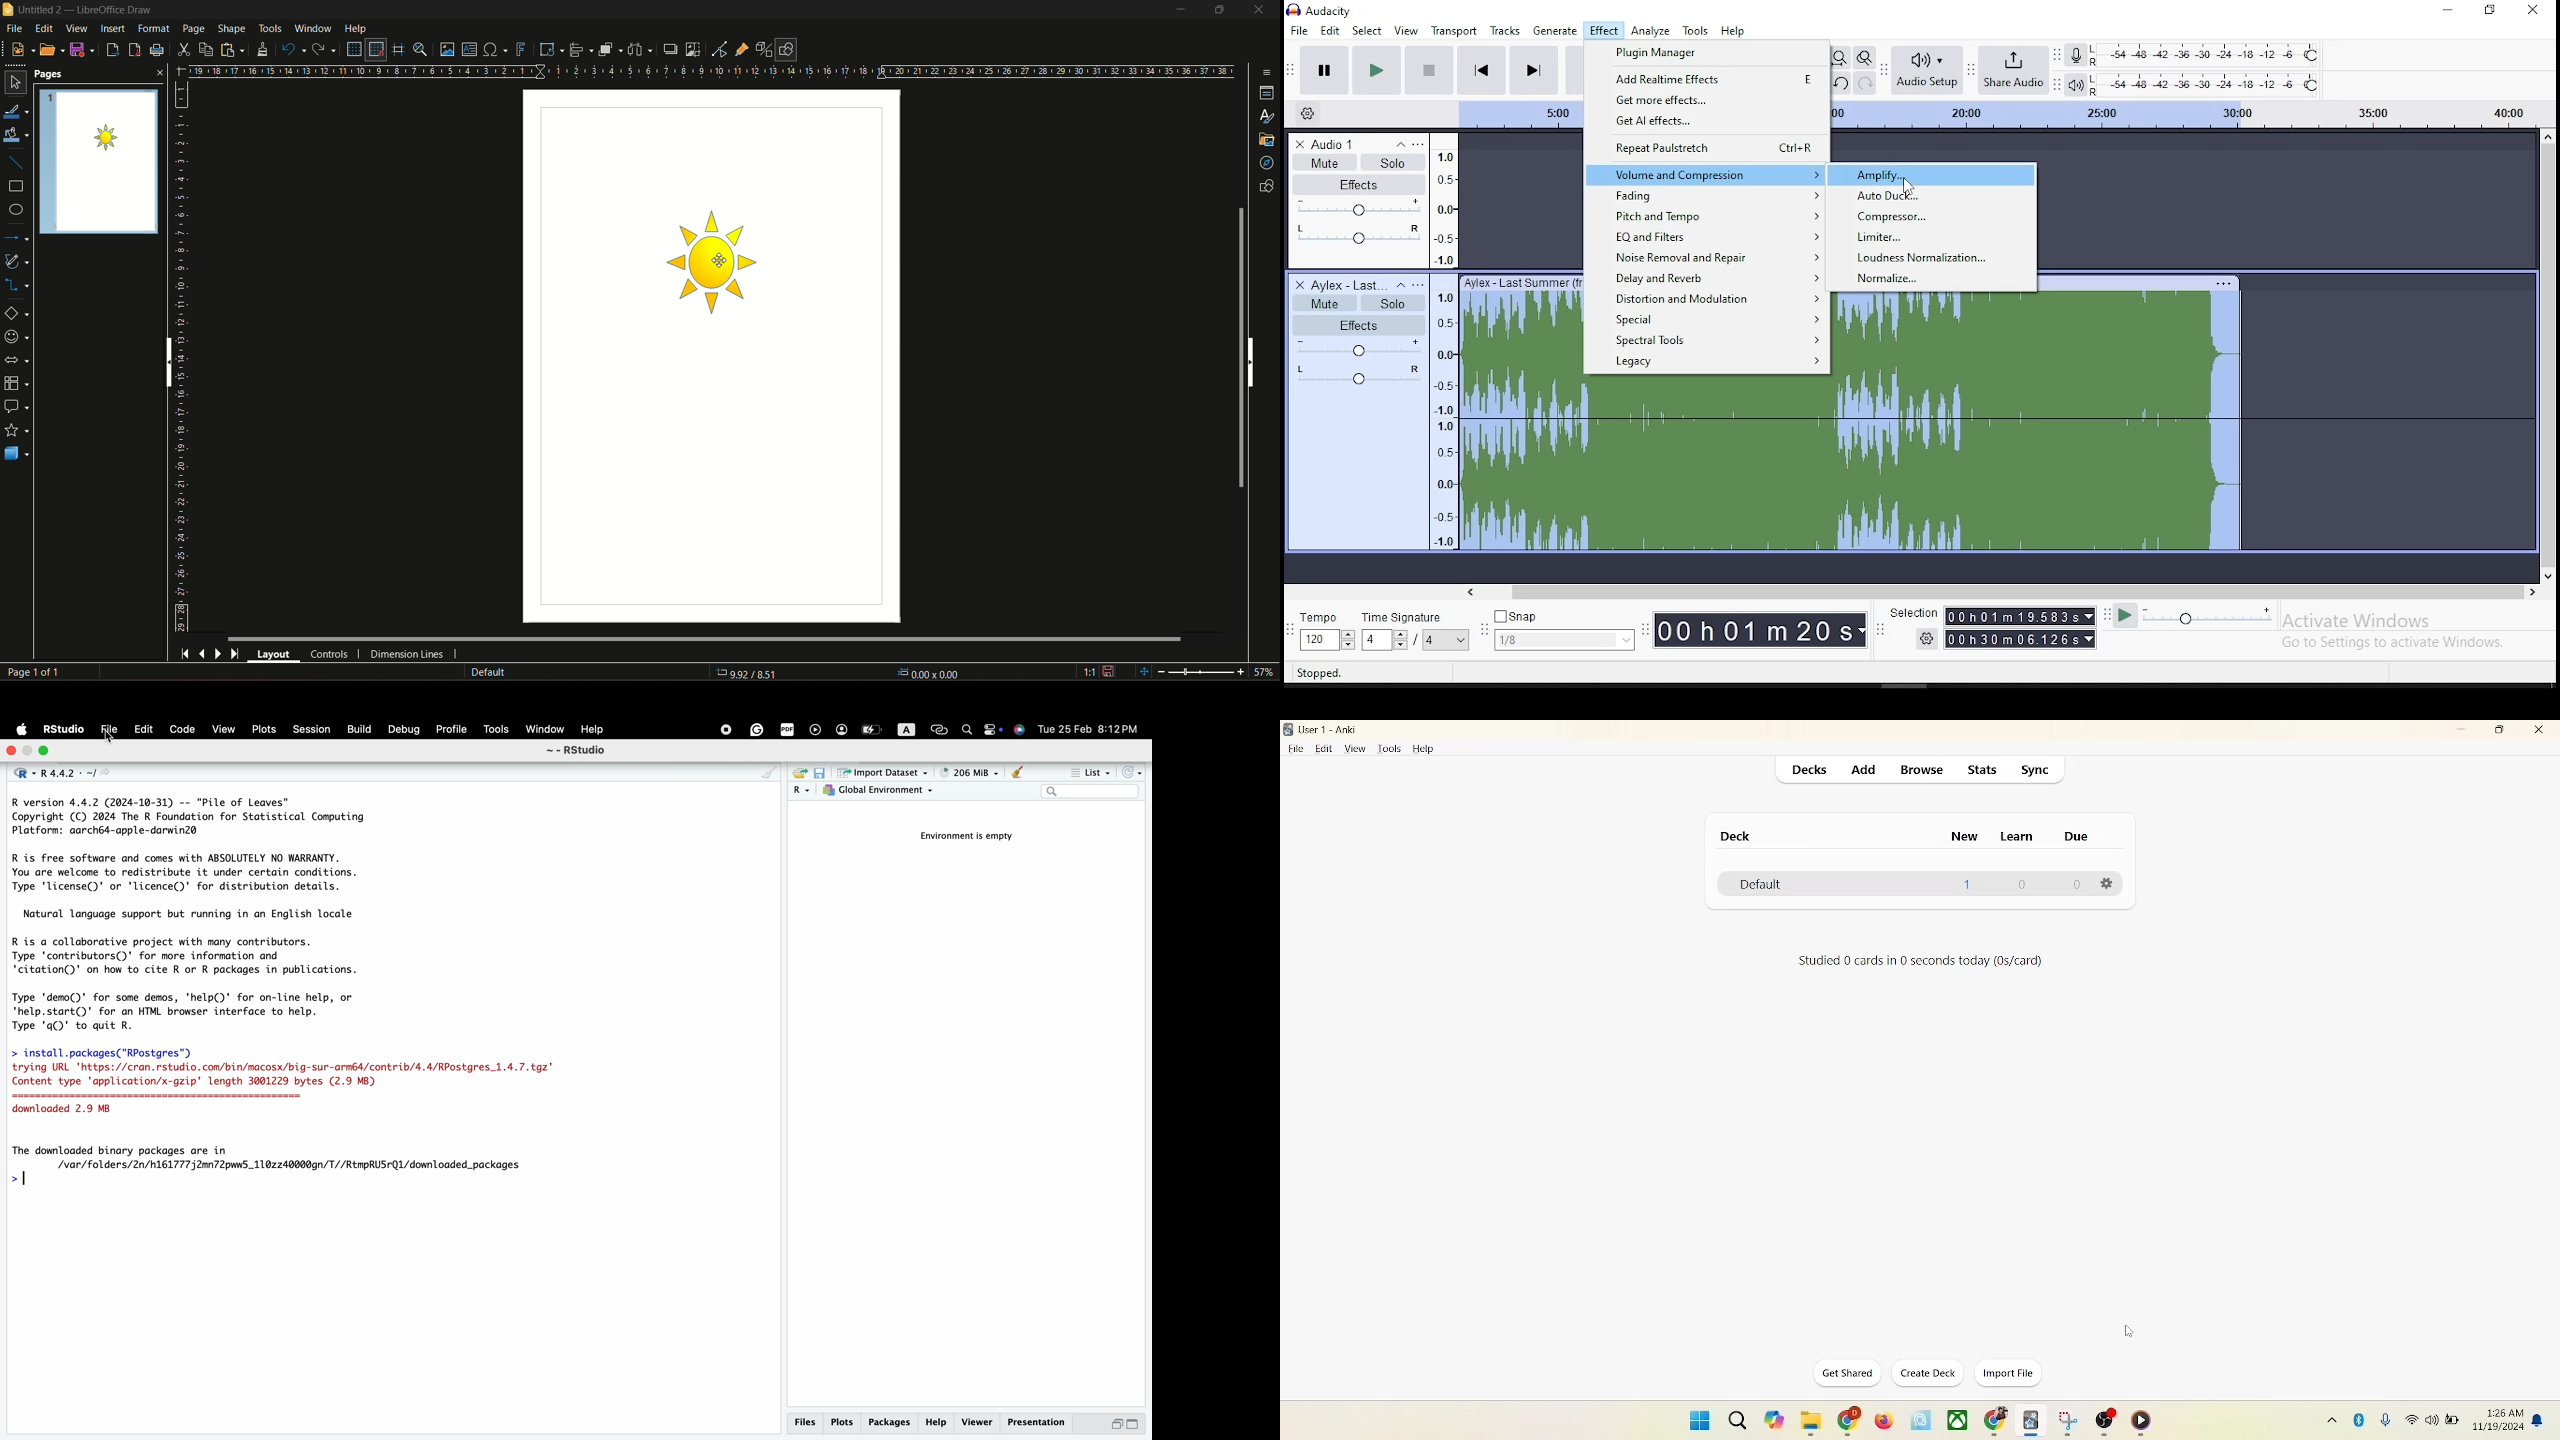 The height and width of the screenshot is (1456, 2576). What do you see at coordinates (1349, 142) in the screenshot?
I see `audio track name` at bounding box center [1349, 142].